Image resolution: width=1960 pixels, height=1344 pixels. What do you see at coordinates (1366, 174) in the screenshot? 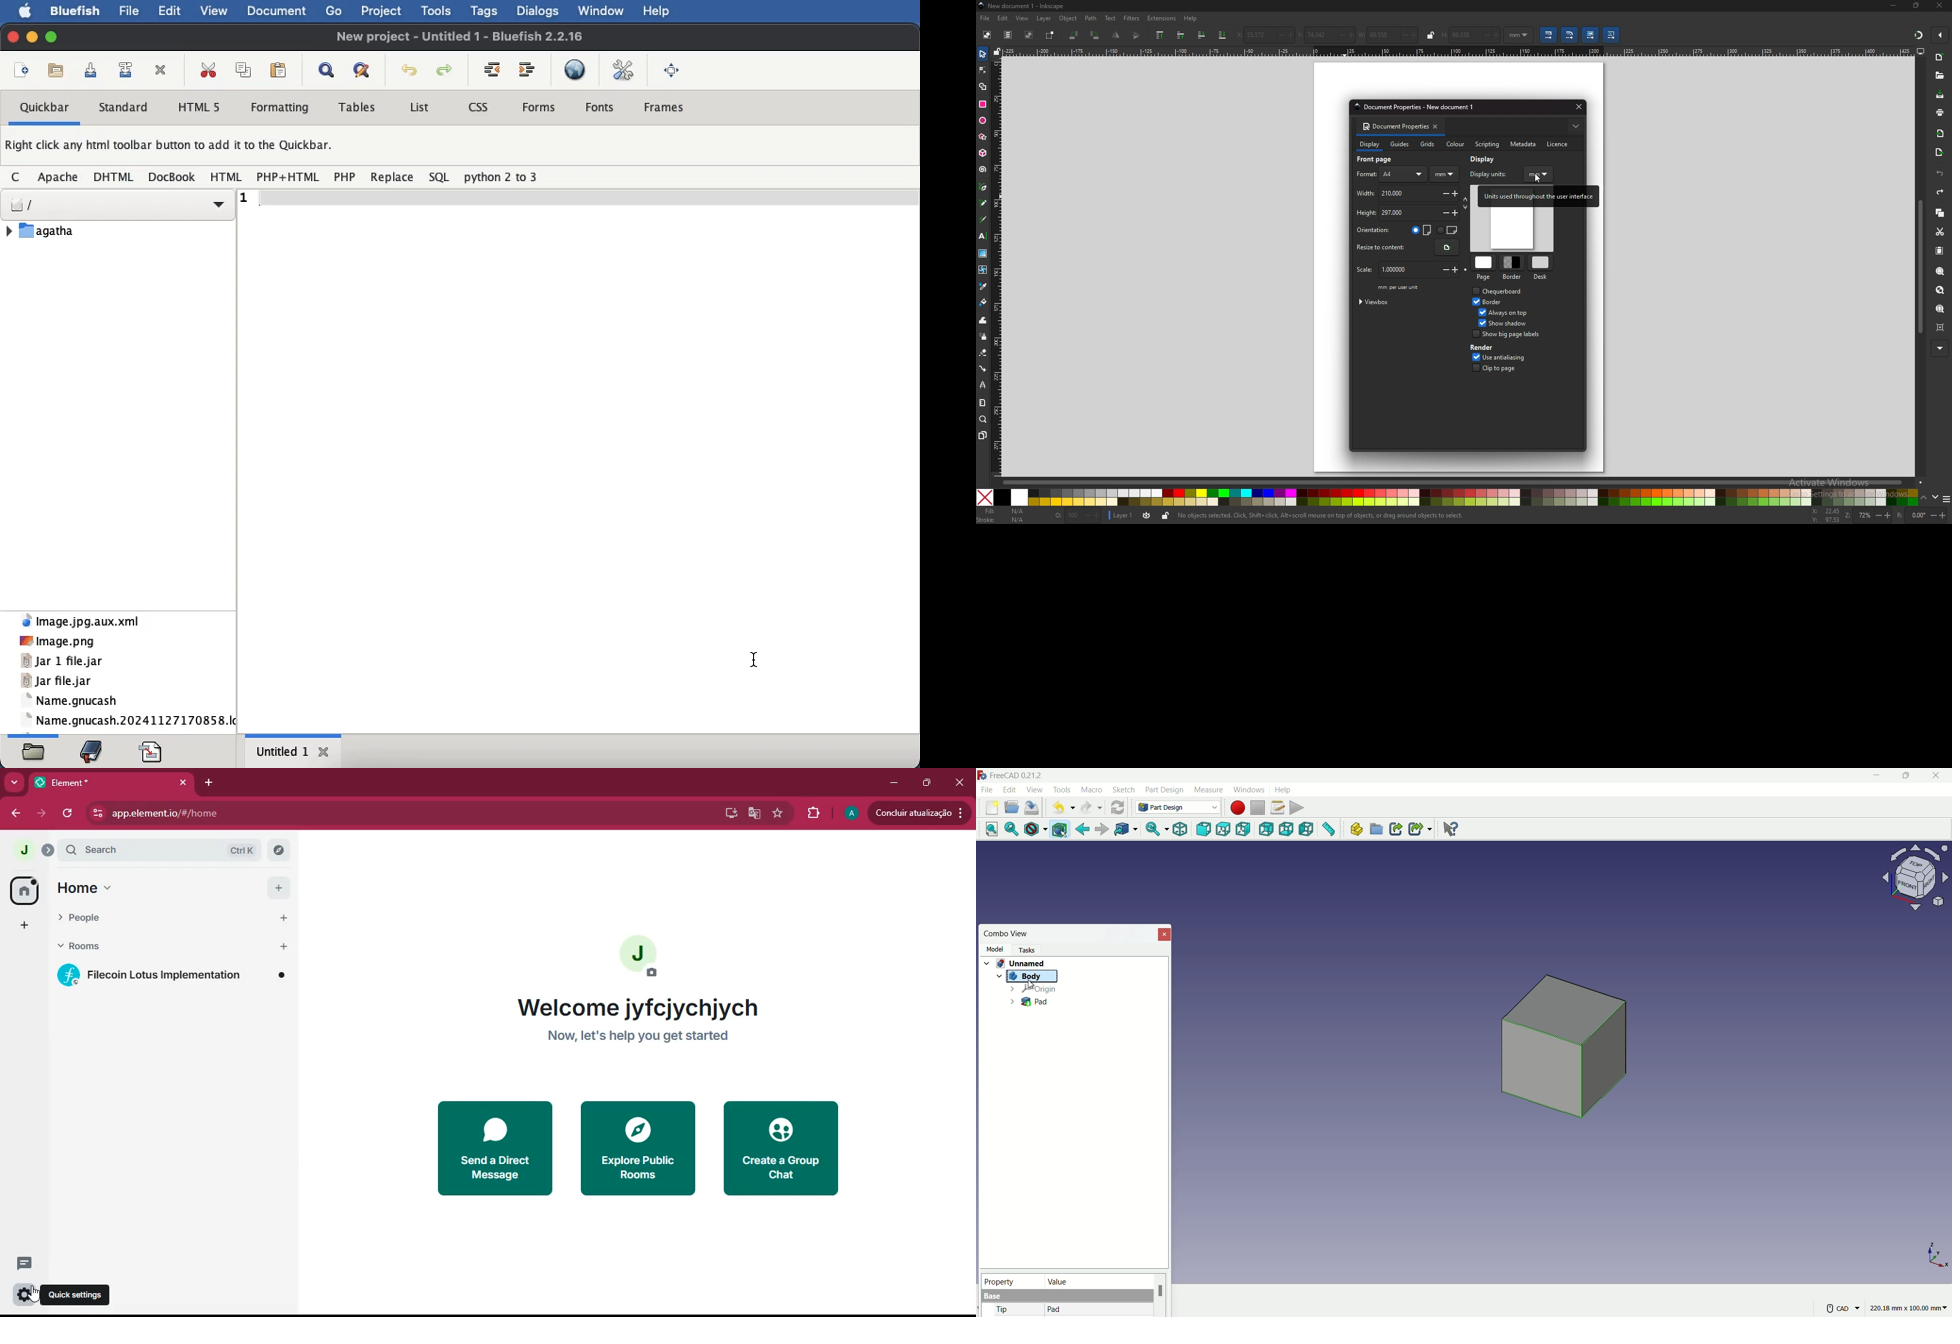
I see `format` at bounding box center [1366, 174].